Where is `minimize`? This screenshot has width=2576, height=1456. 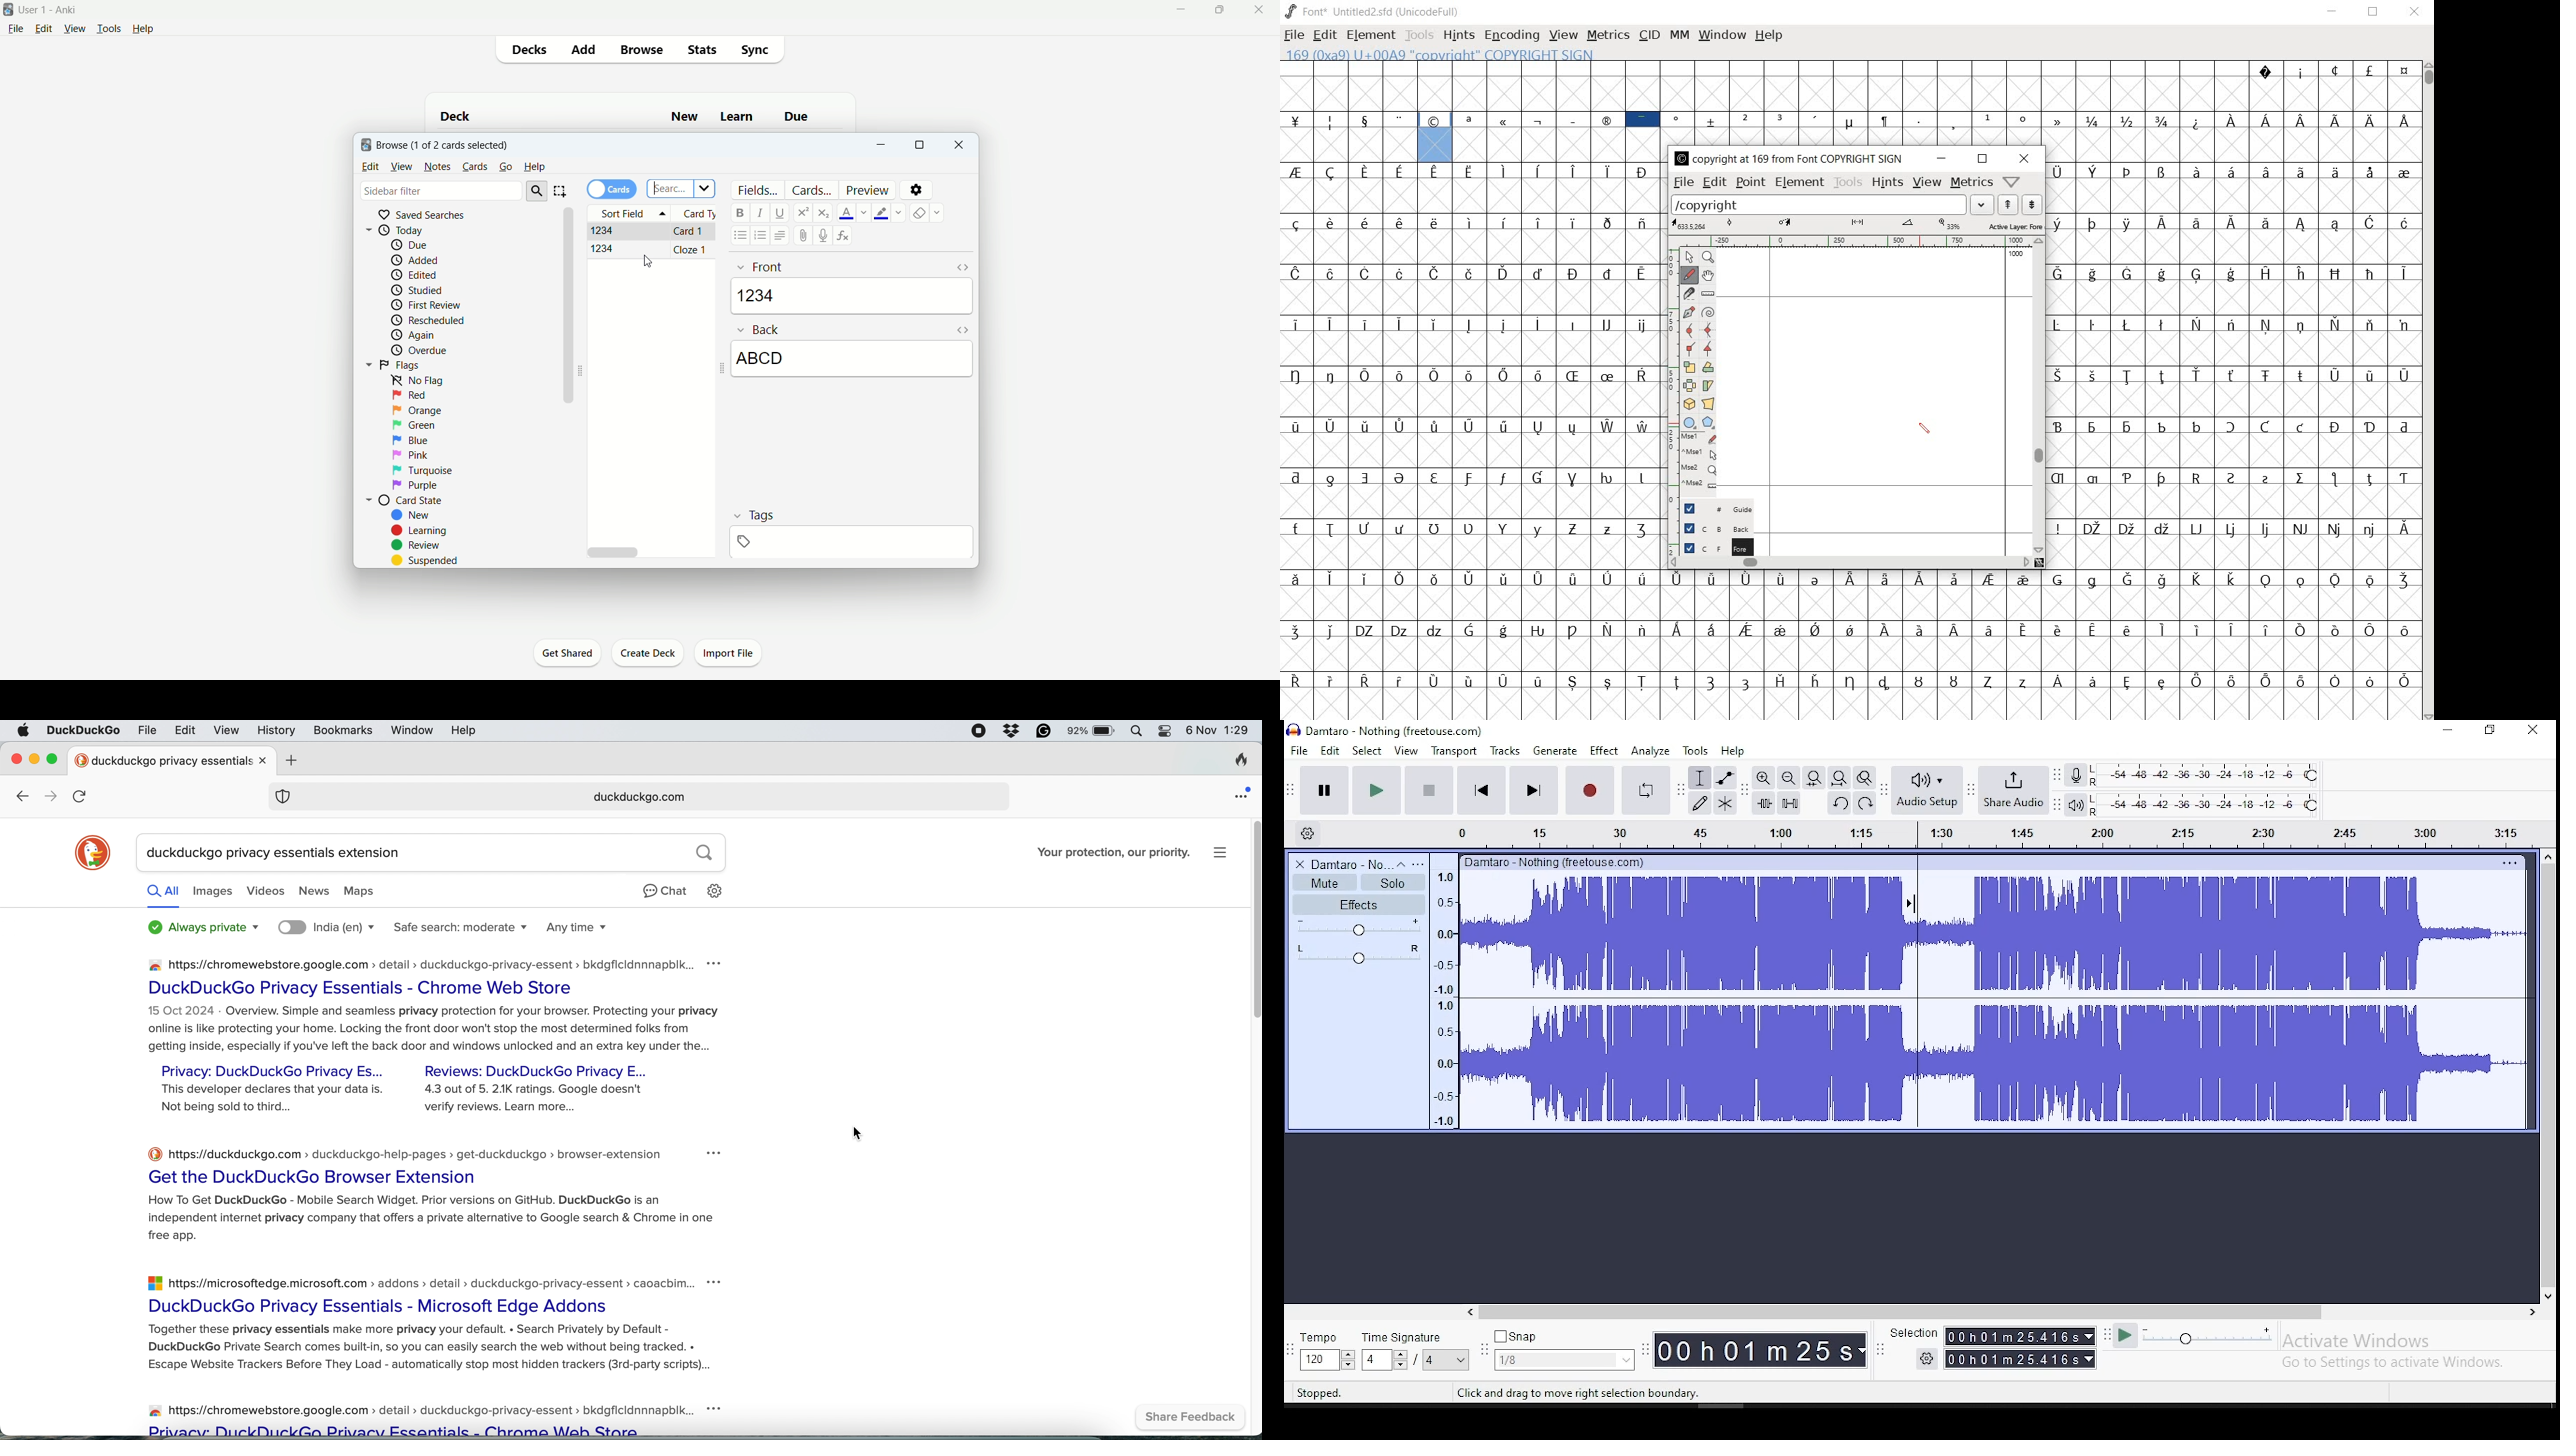 minimize is located at coordinates (2332, 11).